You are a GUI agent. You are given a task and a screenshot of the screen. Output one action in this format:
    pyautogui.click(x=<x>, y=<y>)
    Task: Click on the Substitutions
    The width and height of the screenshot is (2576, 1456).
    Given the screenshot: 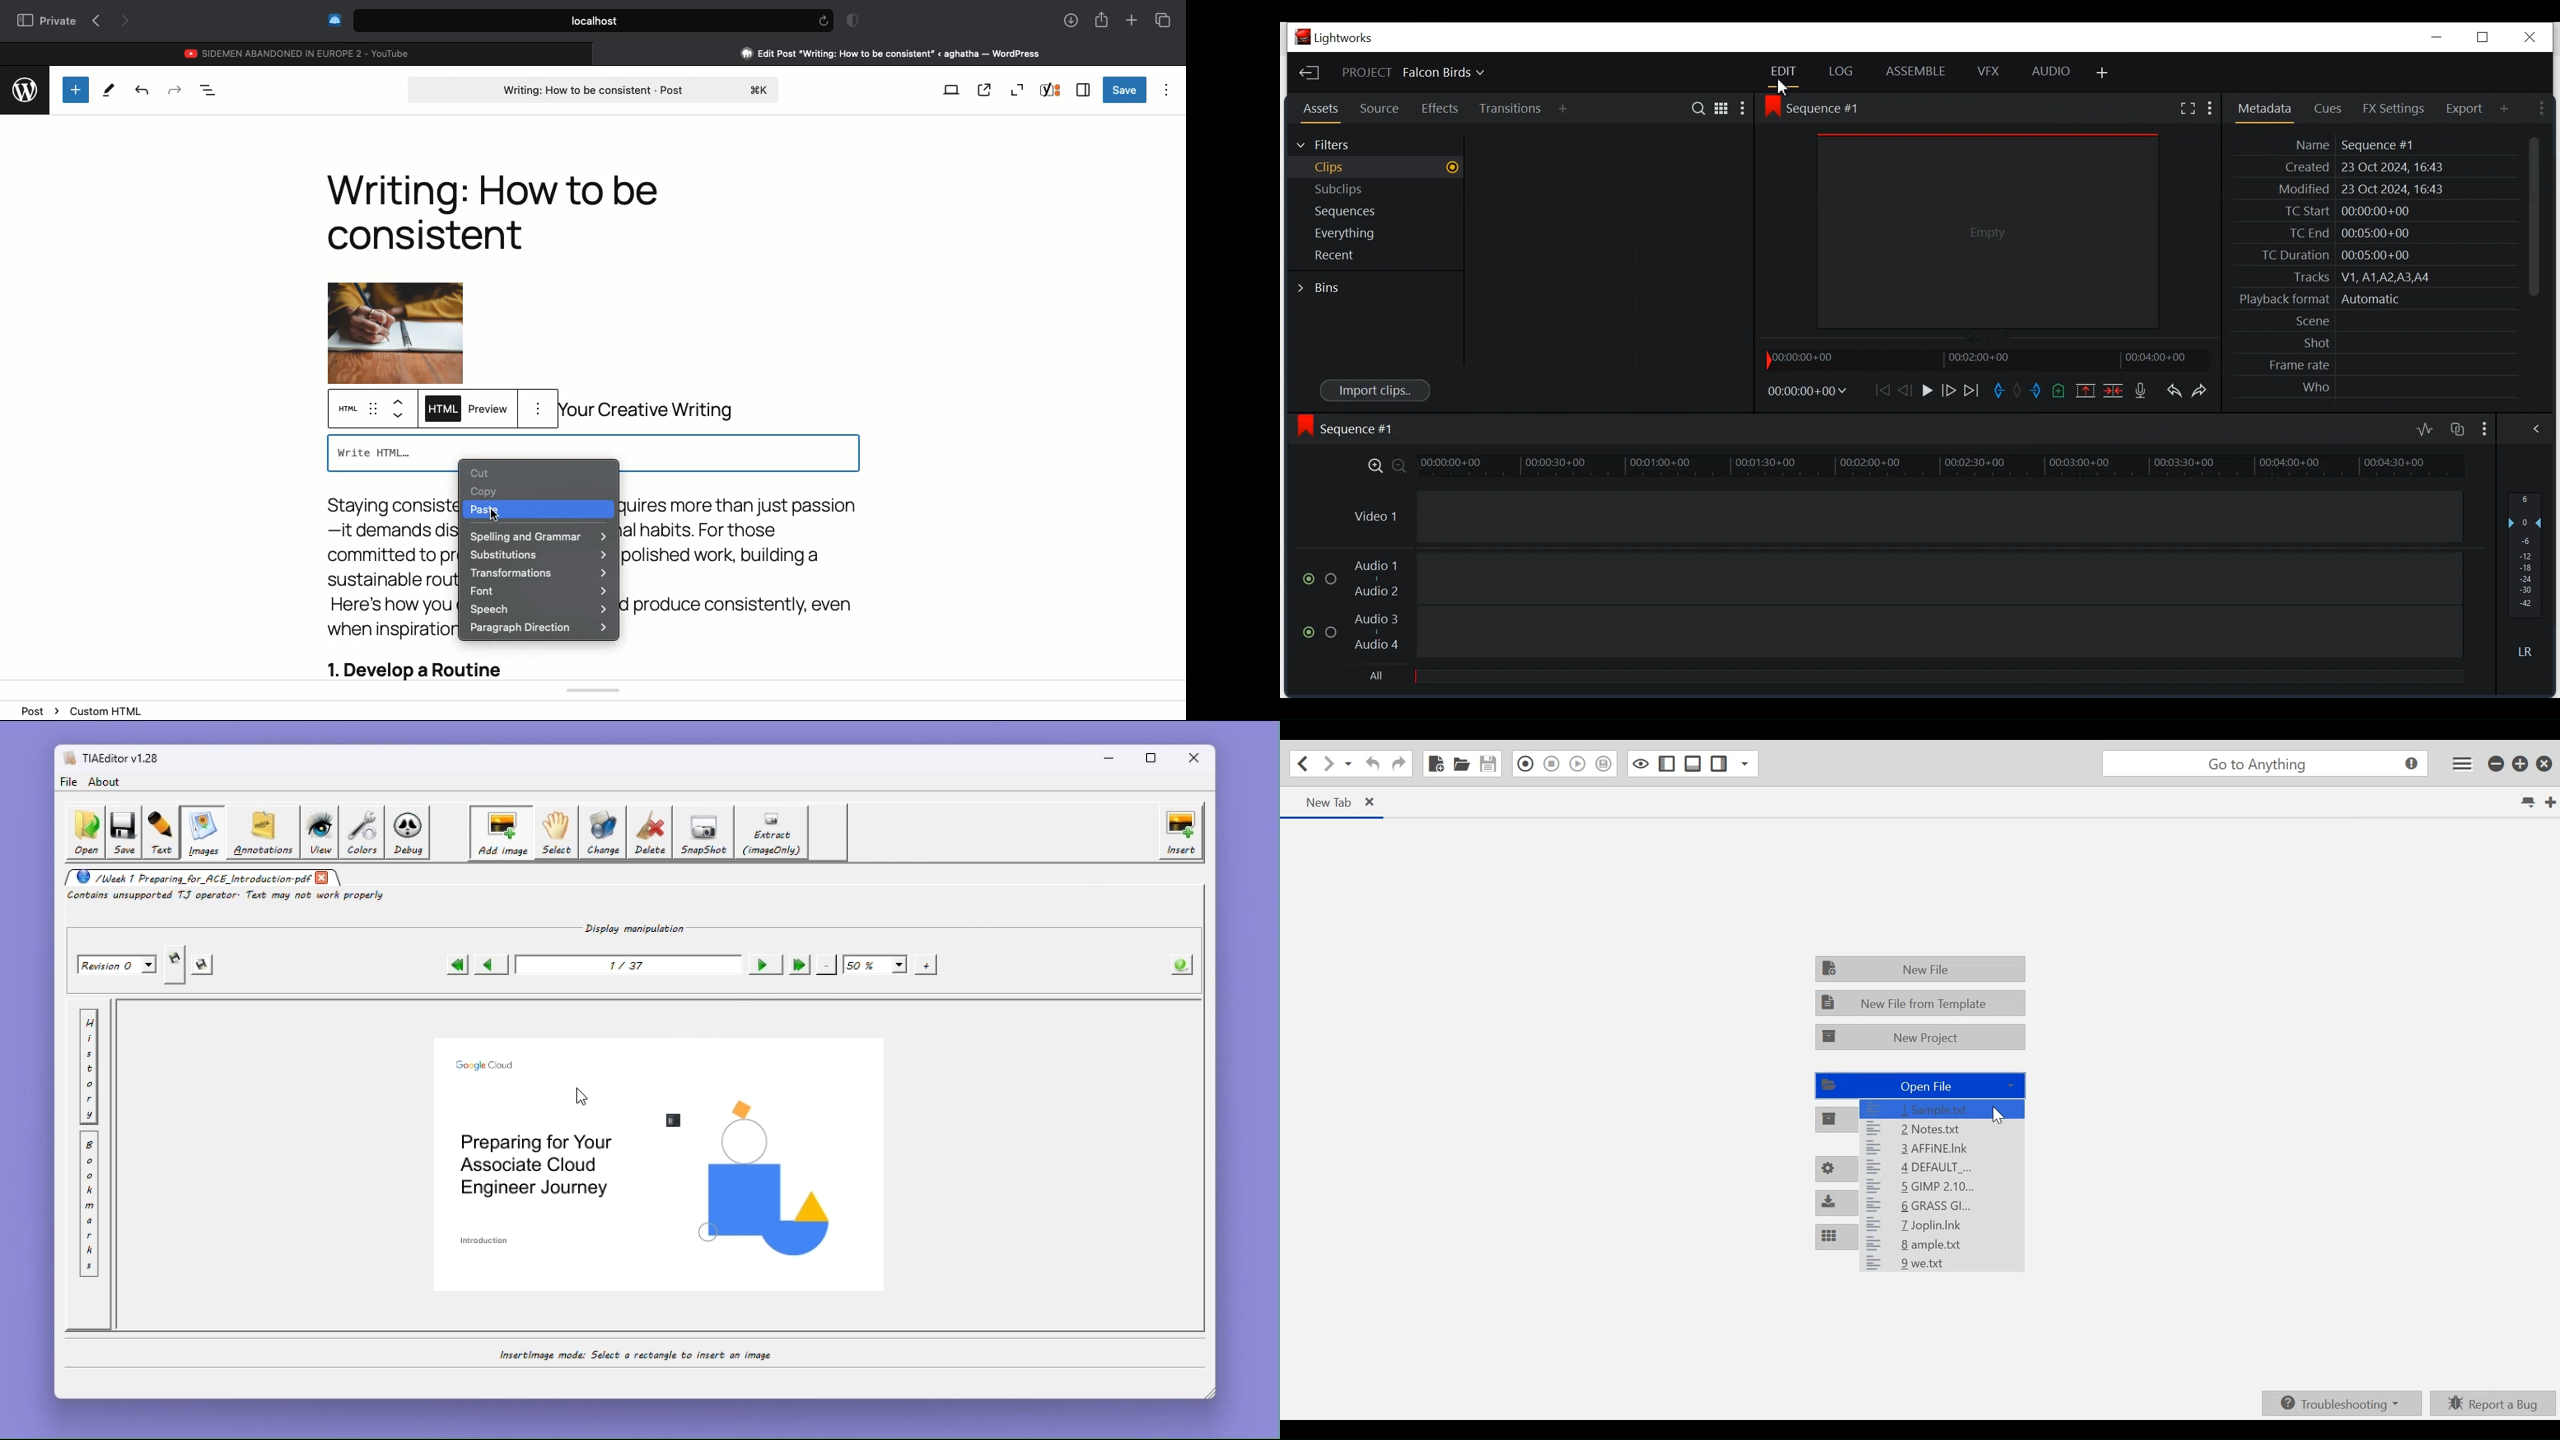 What is the action you would take?
    pyautogui.click(x=537, y=555)
    